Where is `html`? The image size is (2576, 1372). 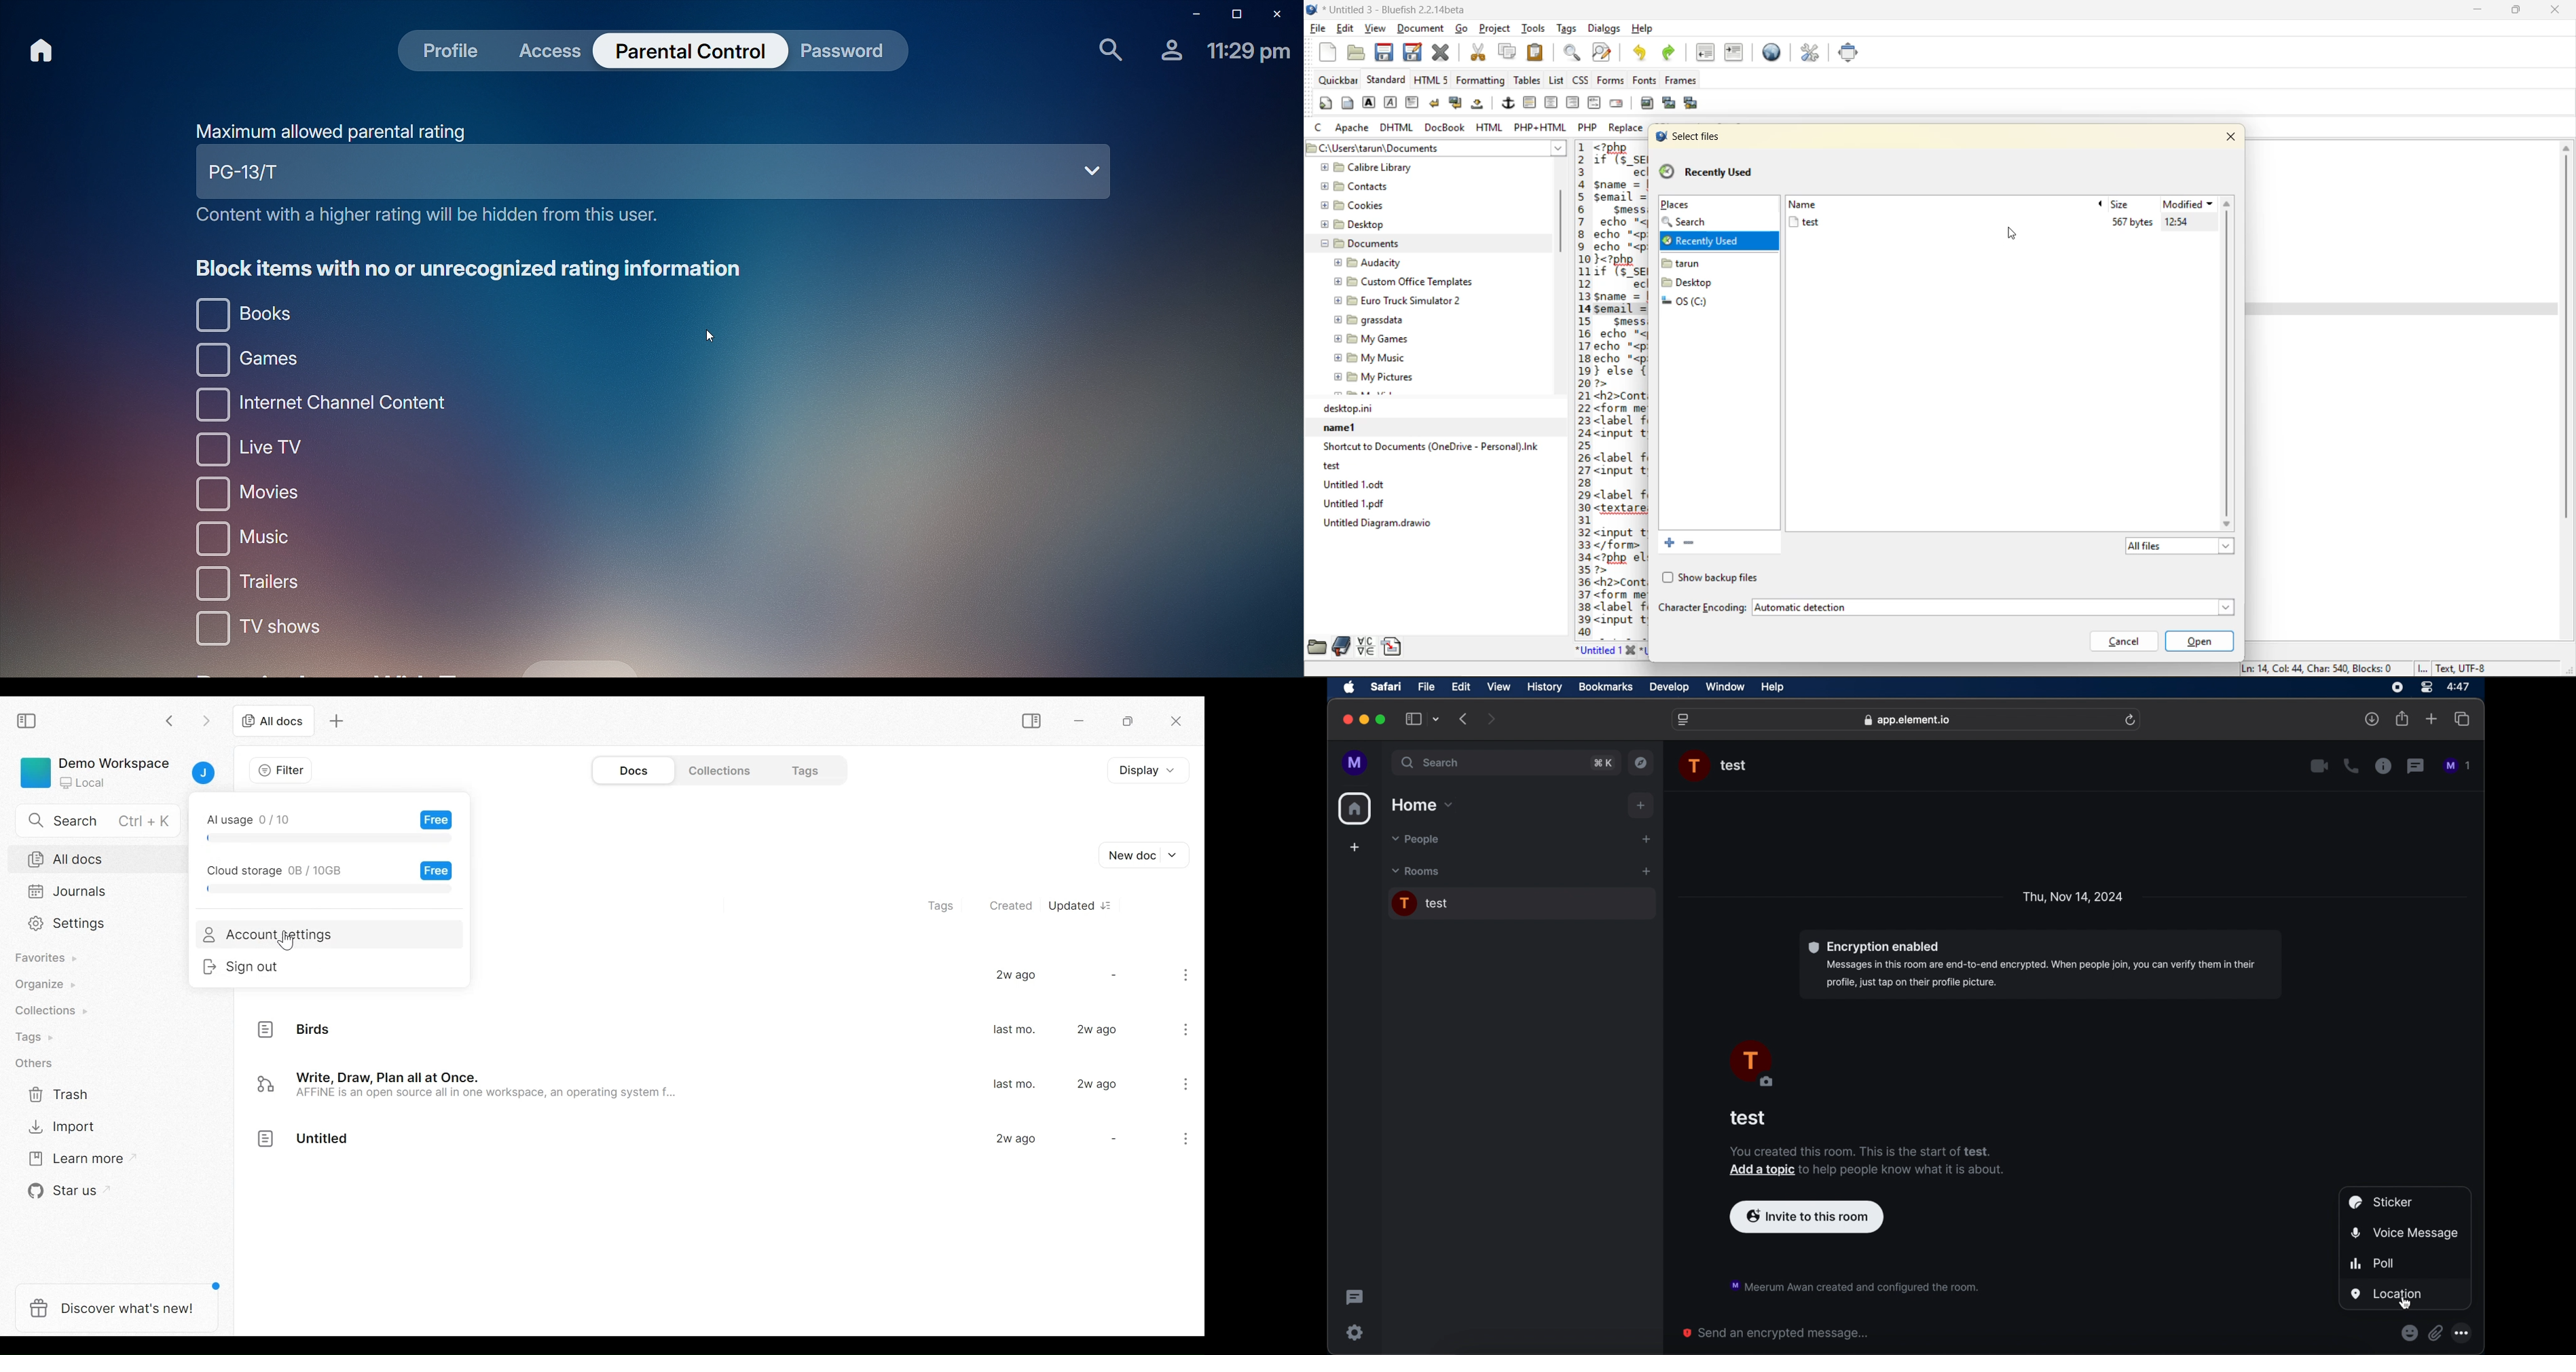 html is located at coordinates (1490, 129).